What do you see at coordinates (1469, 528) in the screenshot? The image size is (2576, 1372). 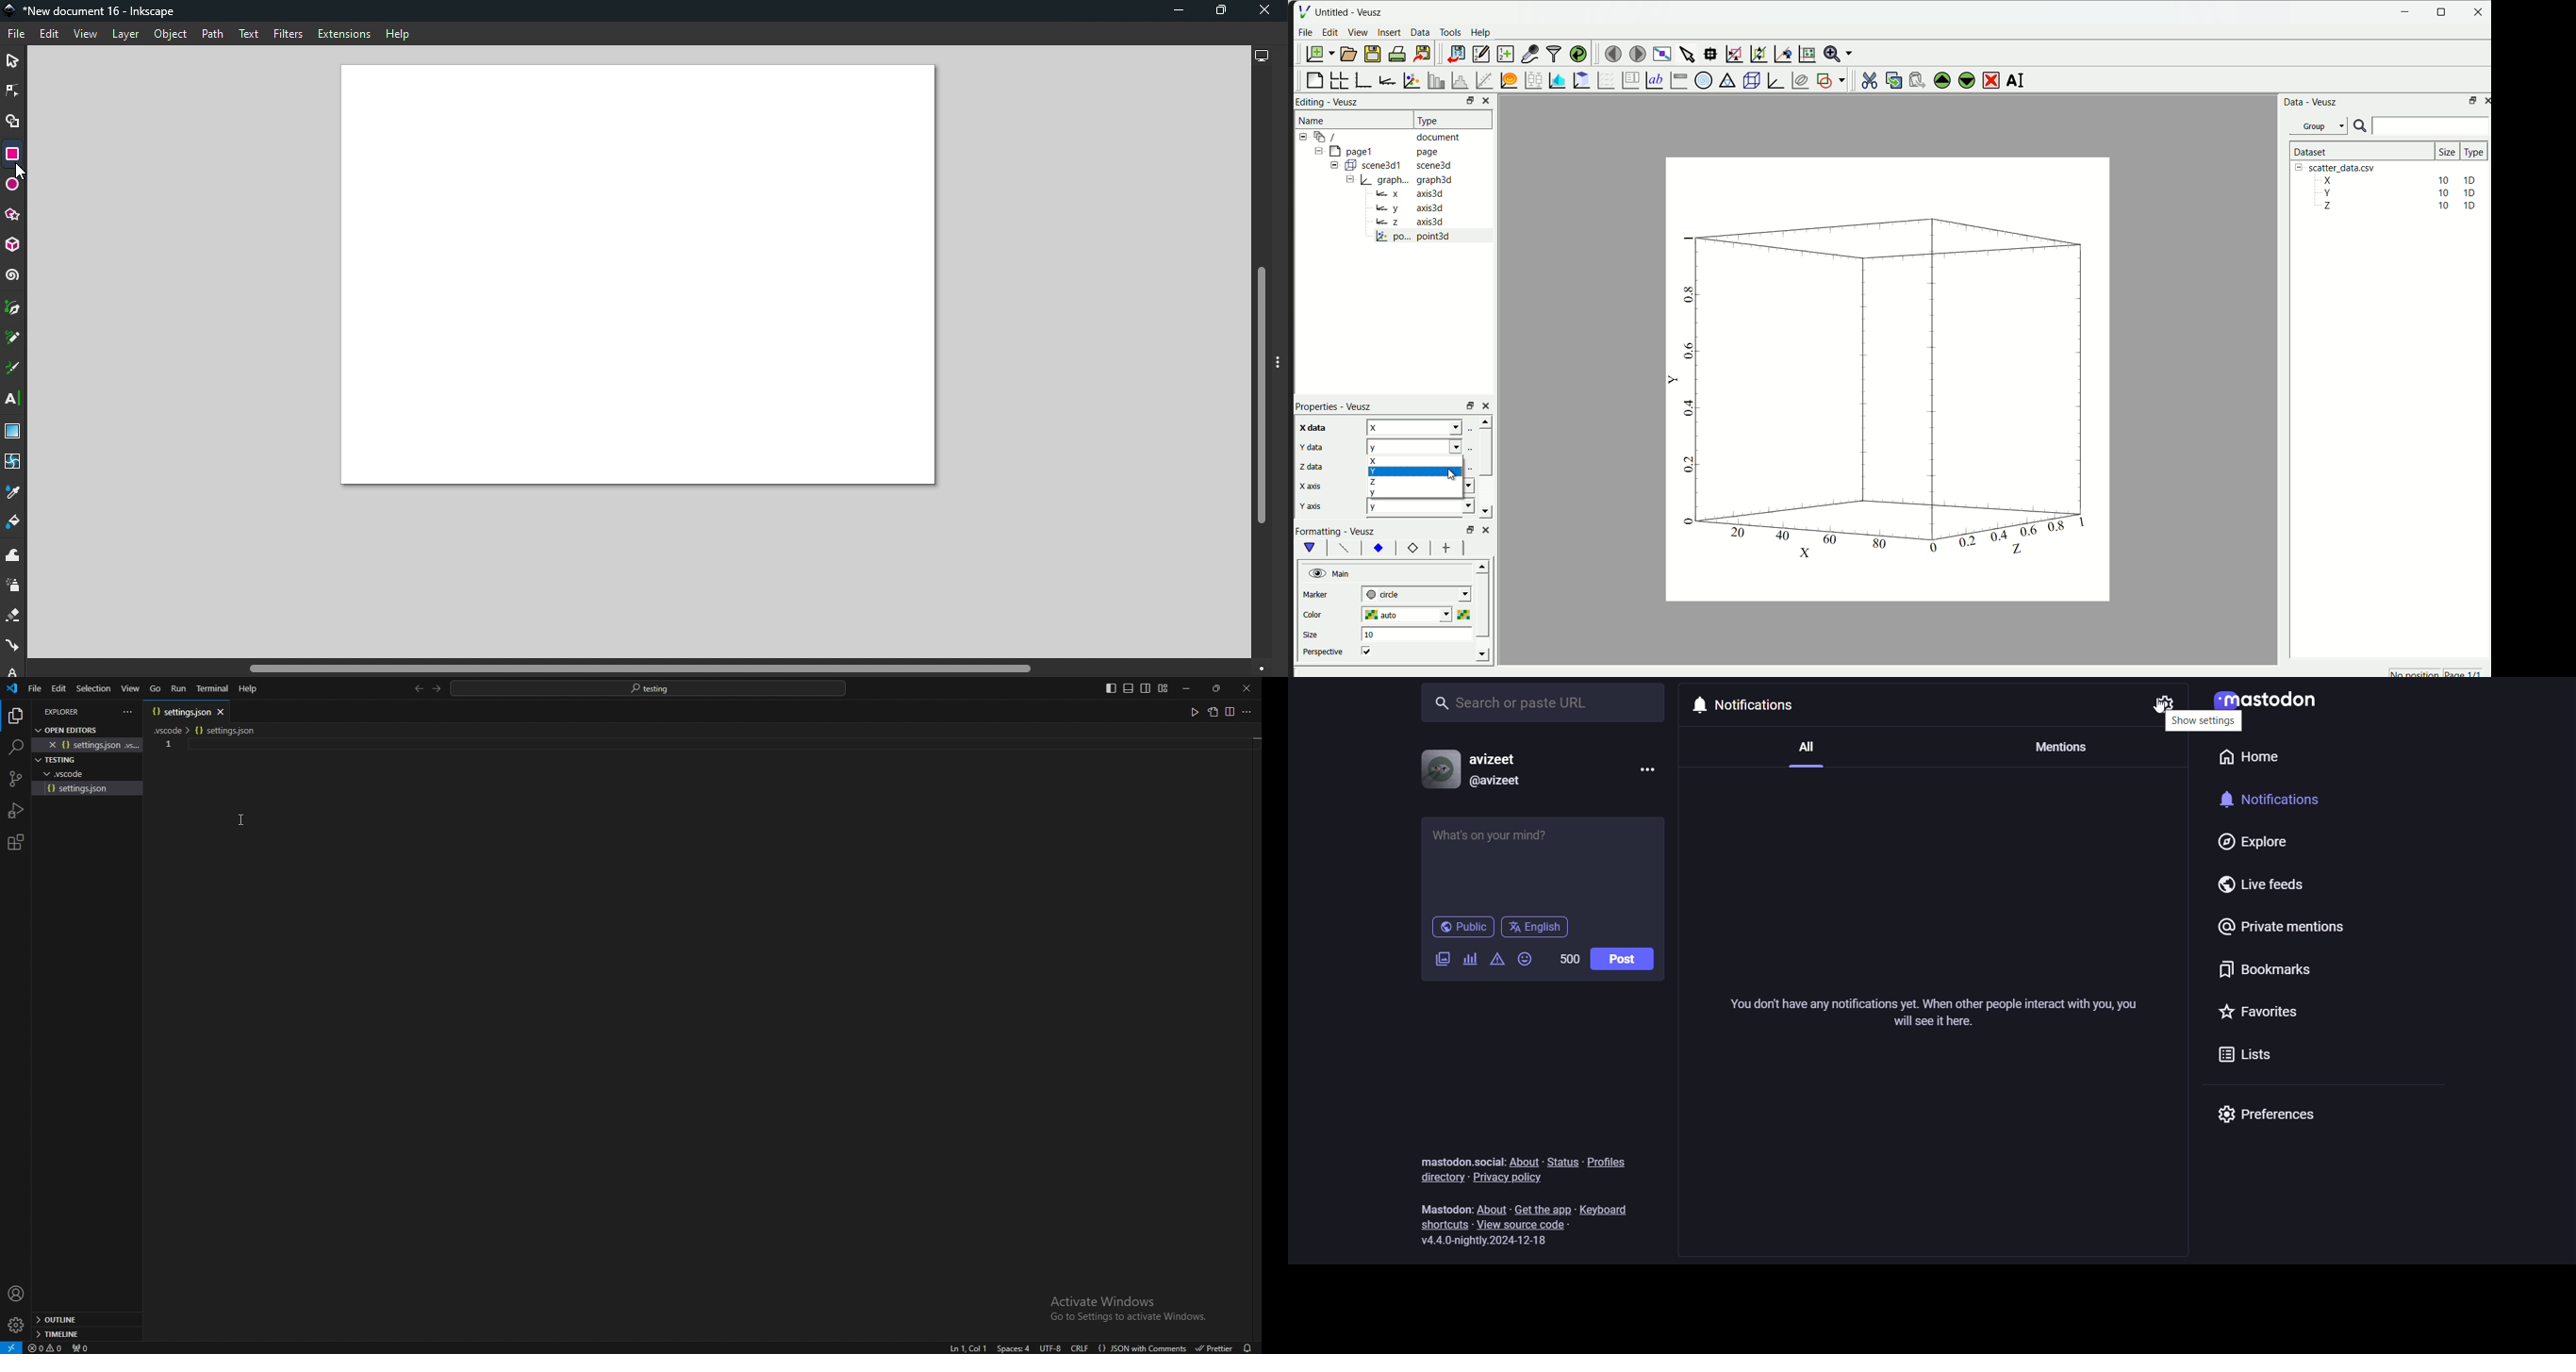 I see `` at bounding box center [1469, 528].